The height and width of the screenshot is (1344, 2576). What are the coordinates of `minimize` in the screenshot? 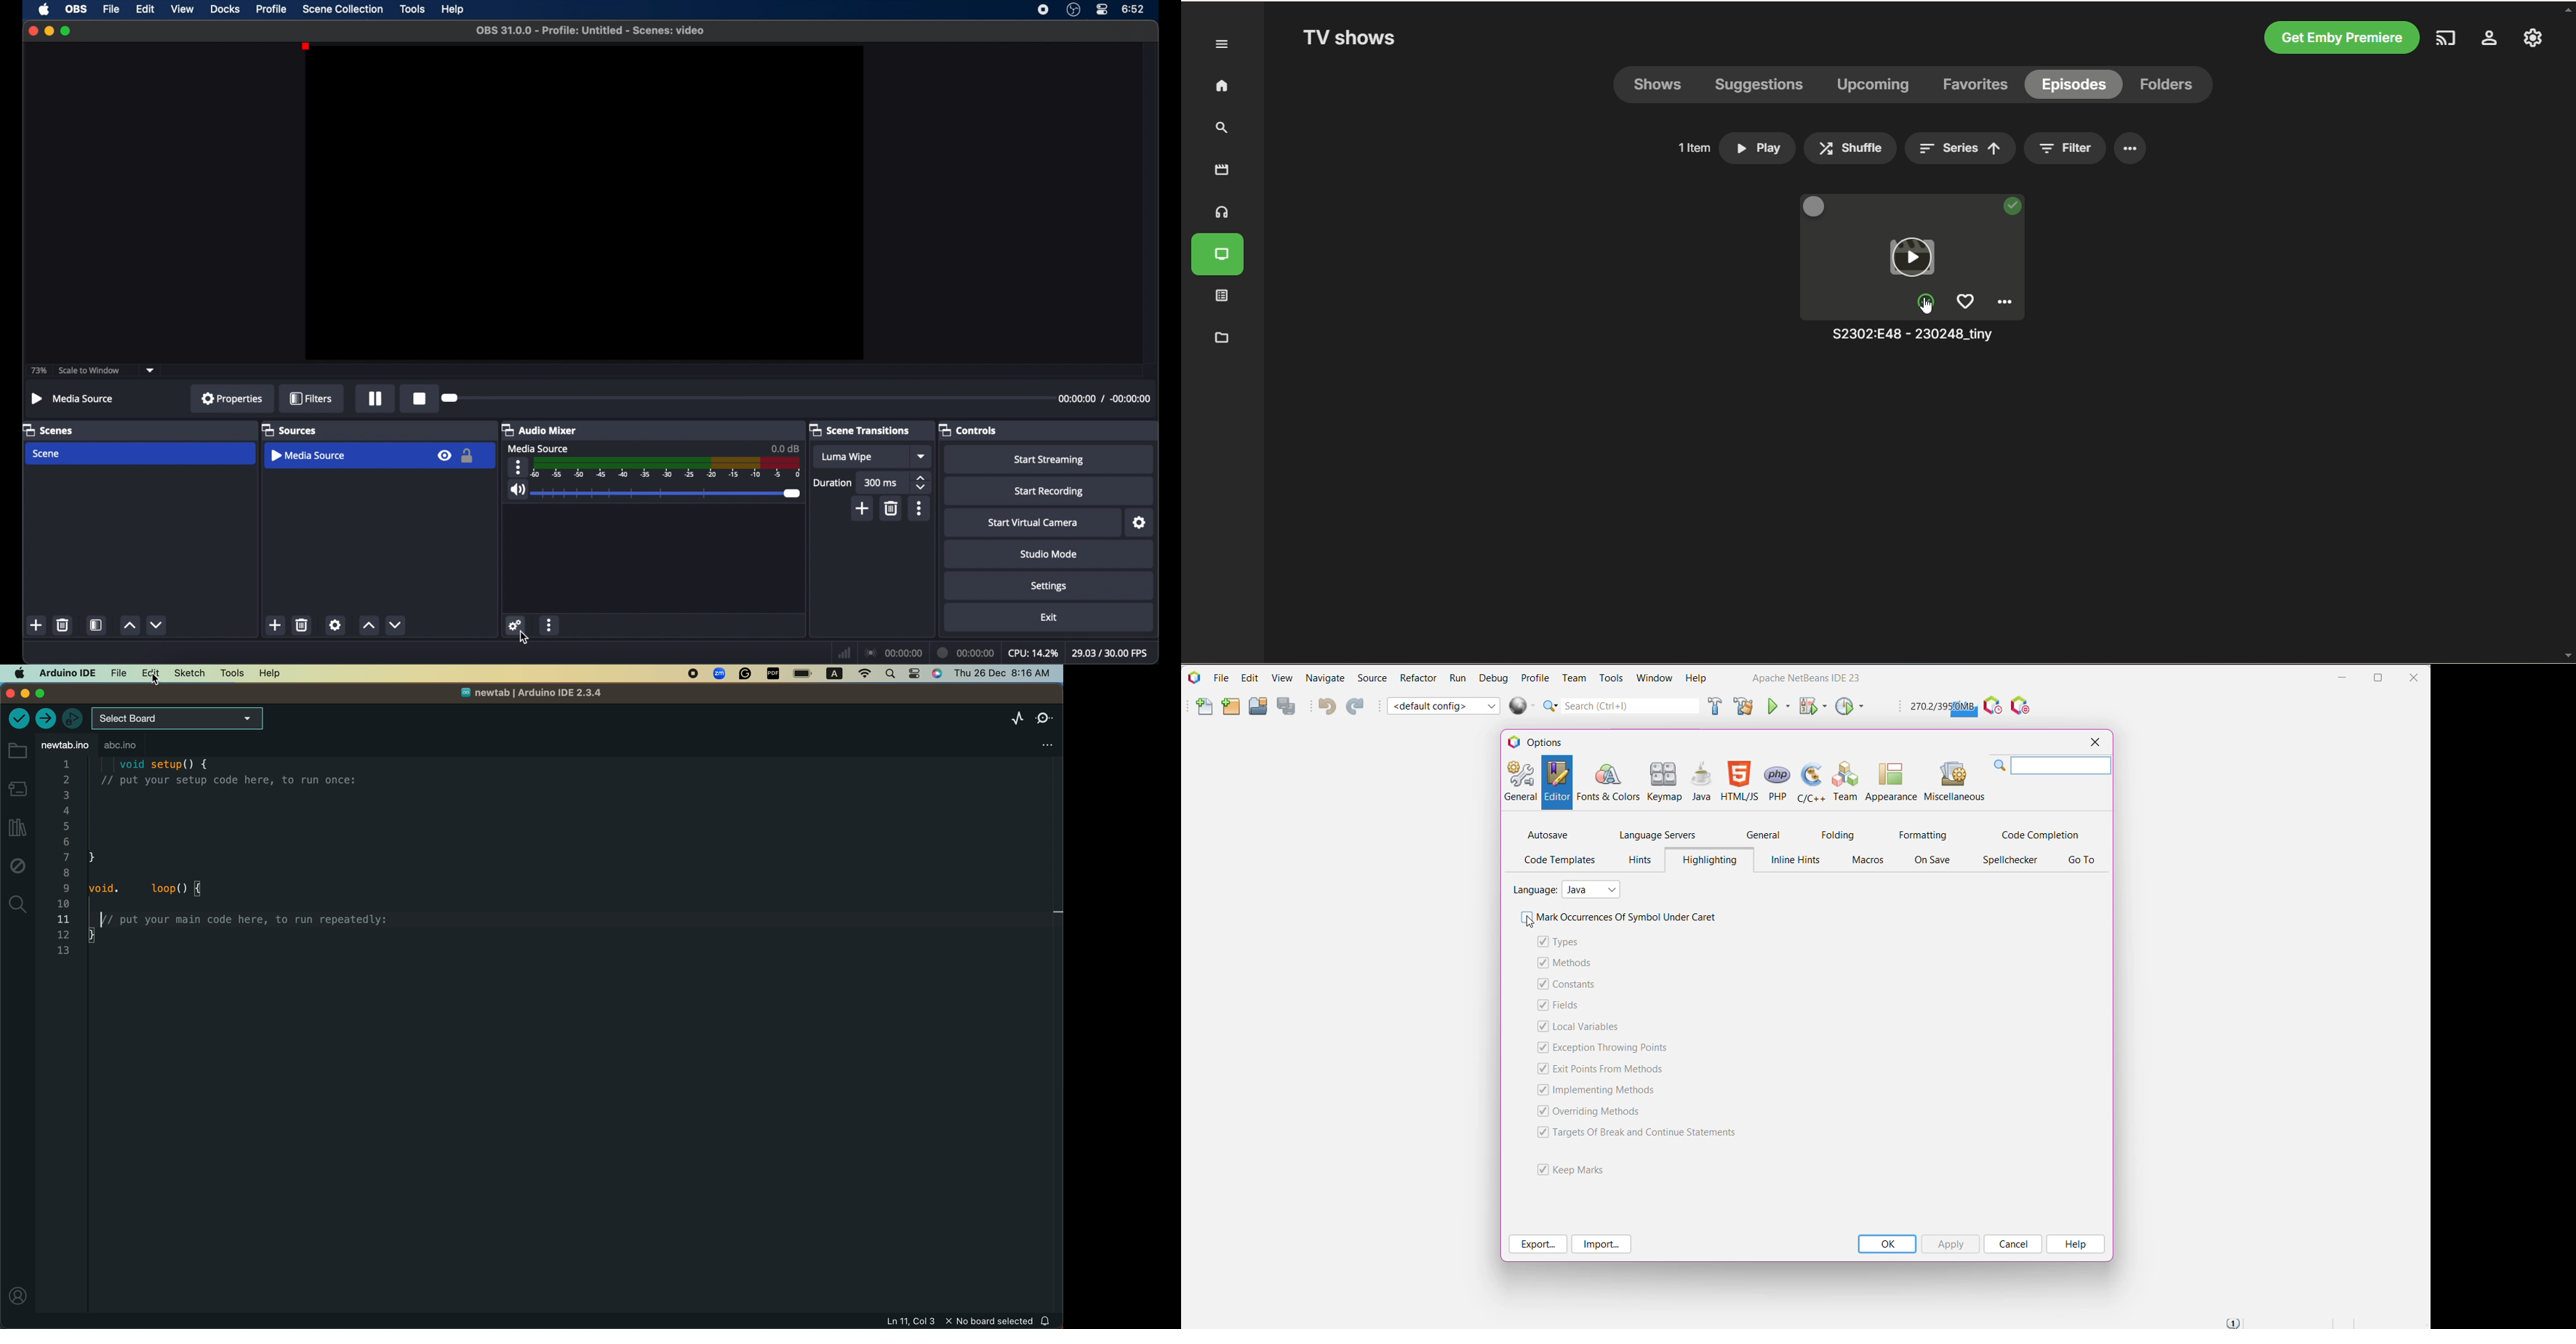 It's located at (49, 31).